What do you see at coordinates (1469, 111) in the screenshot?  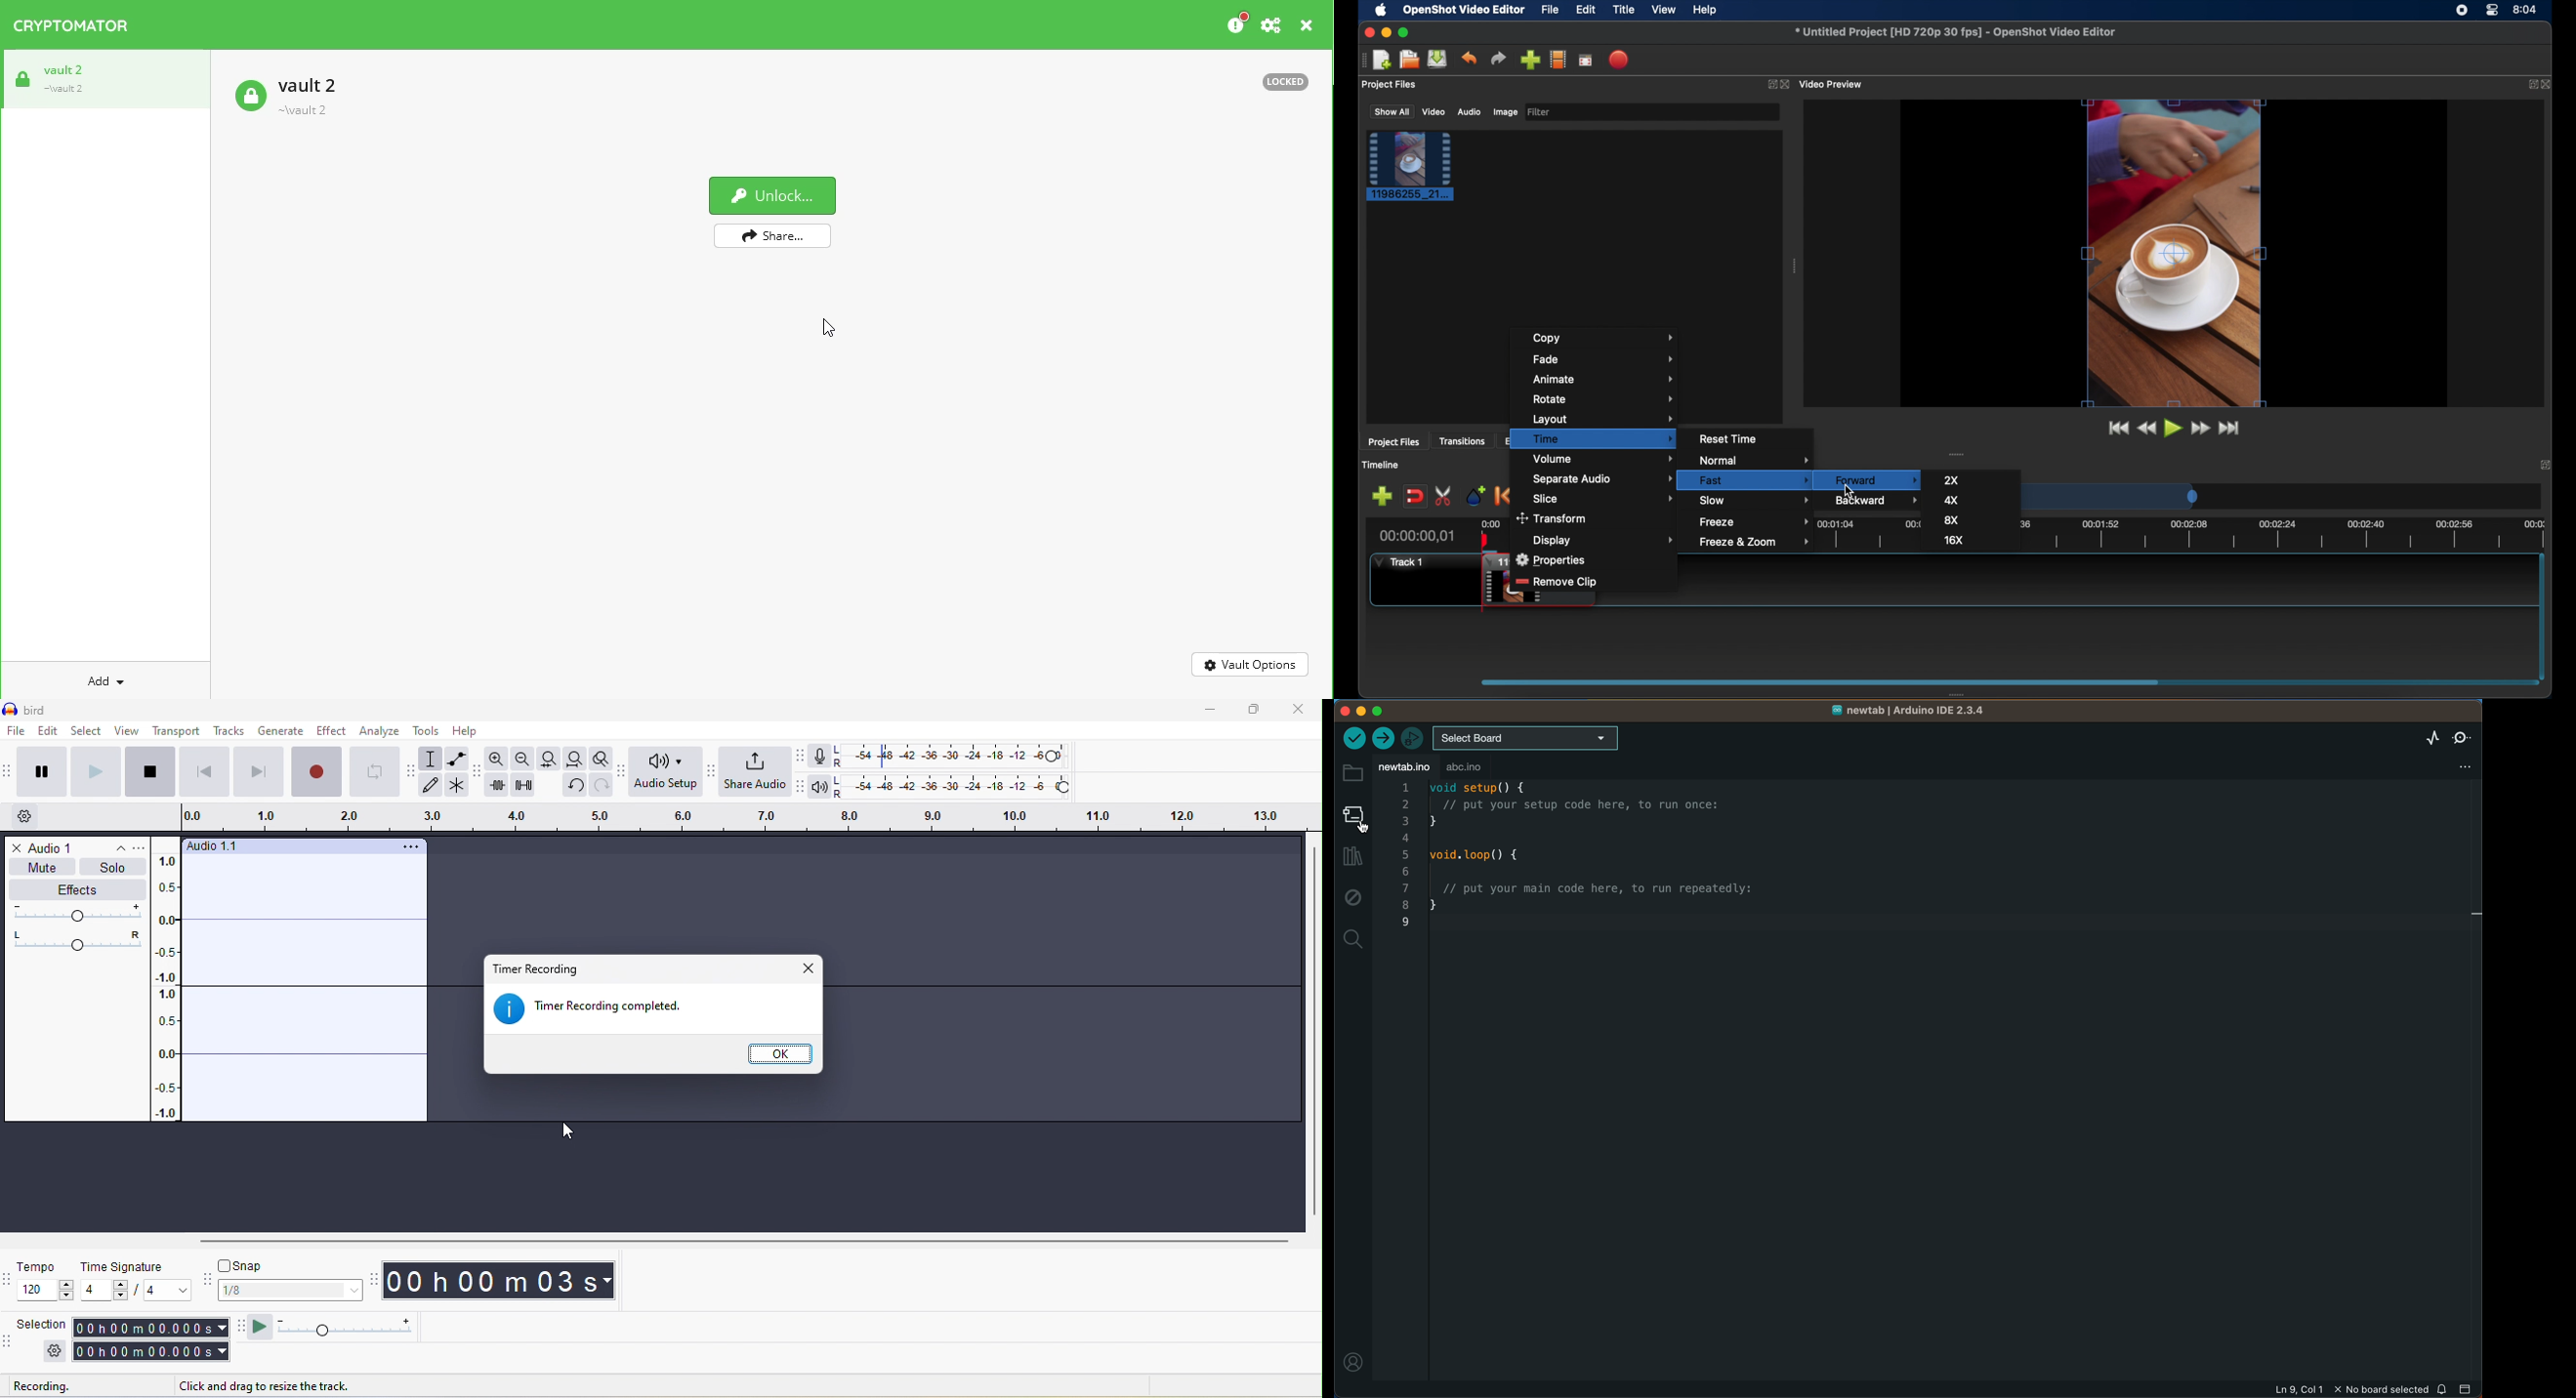 I see `audio` at bounding box center [1469, 111].